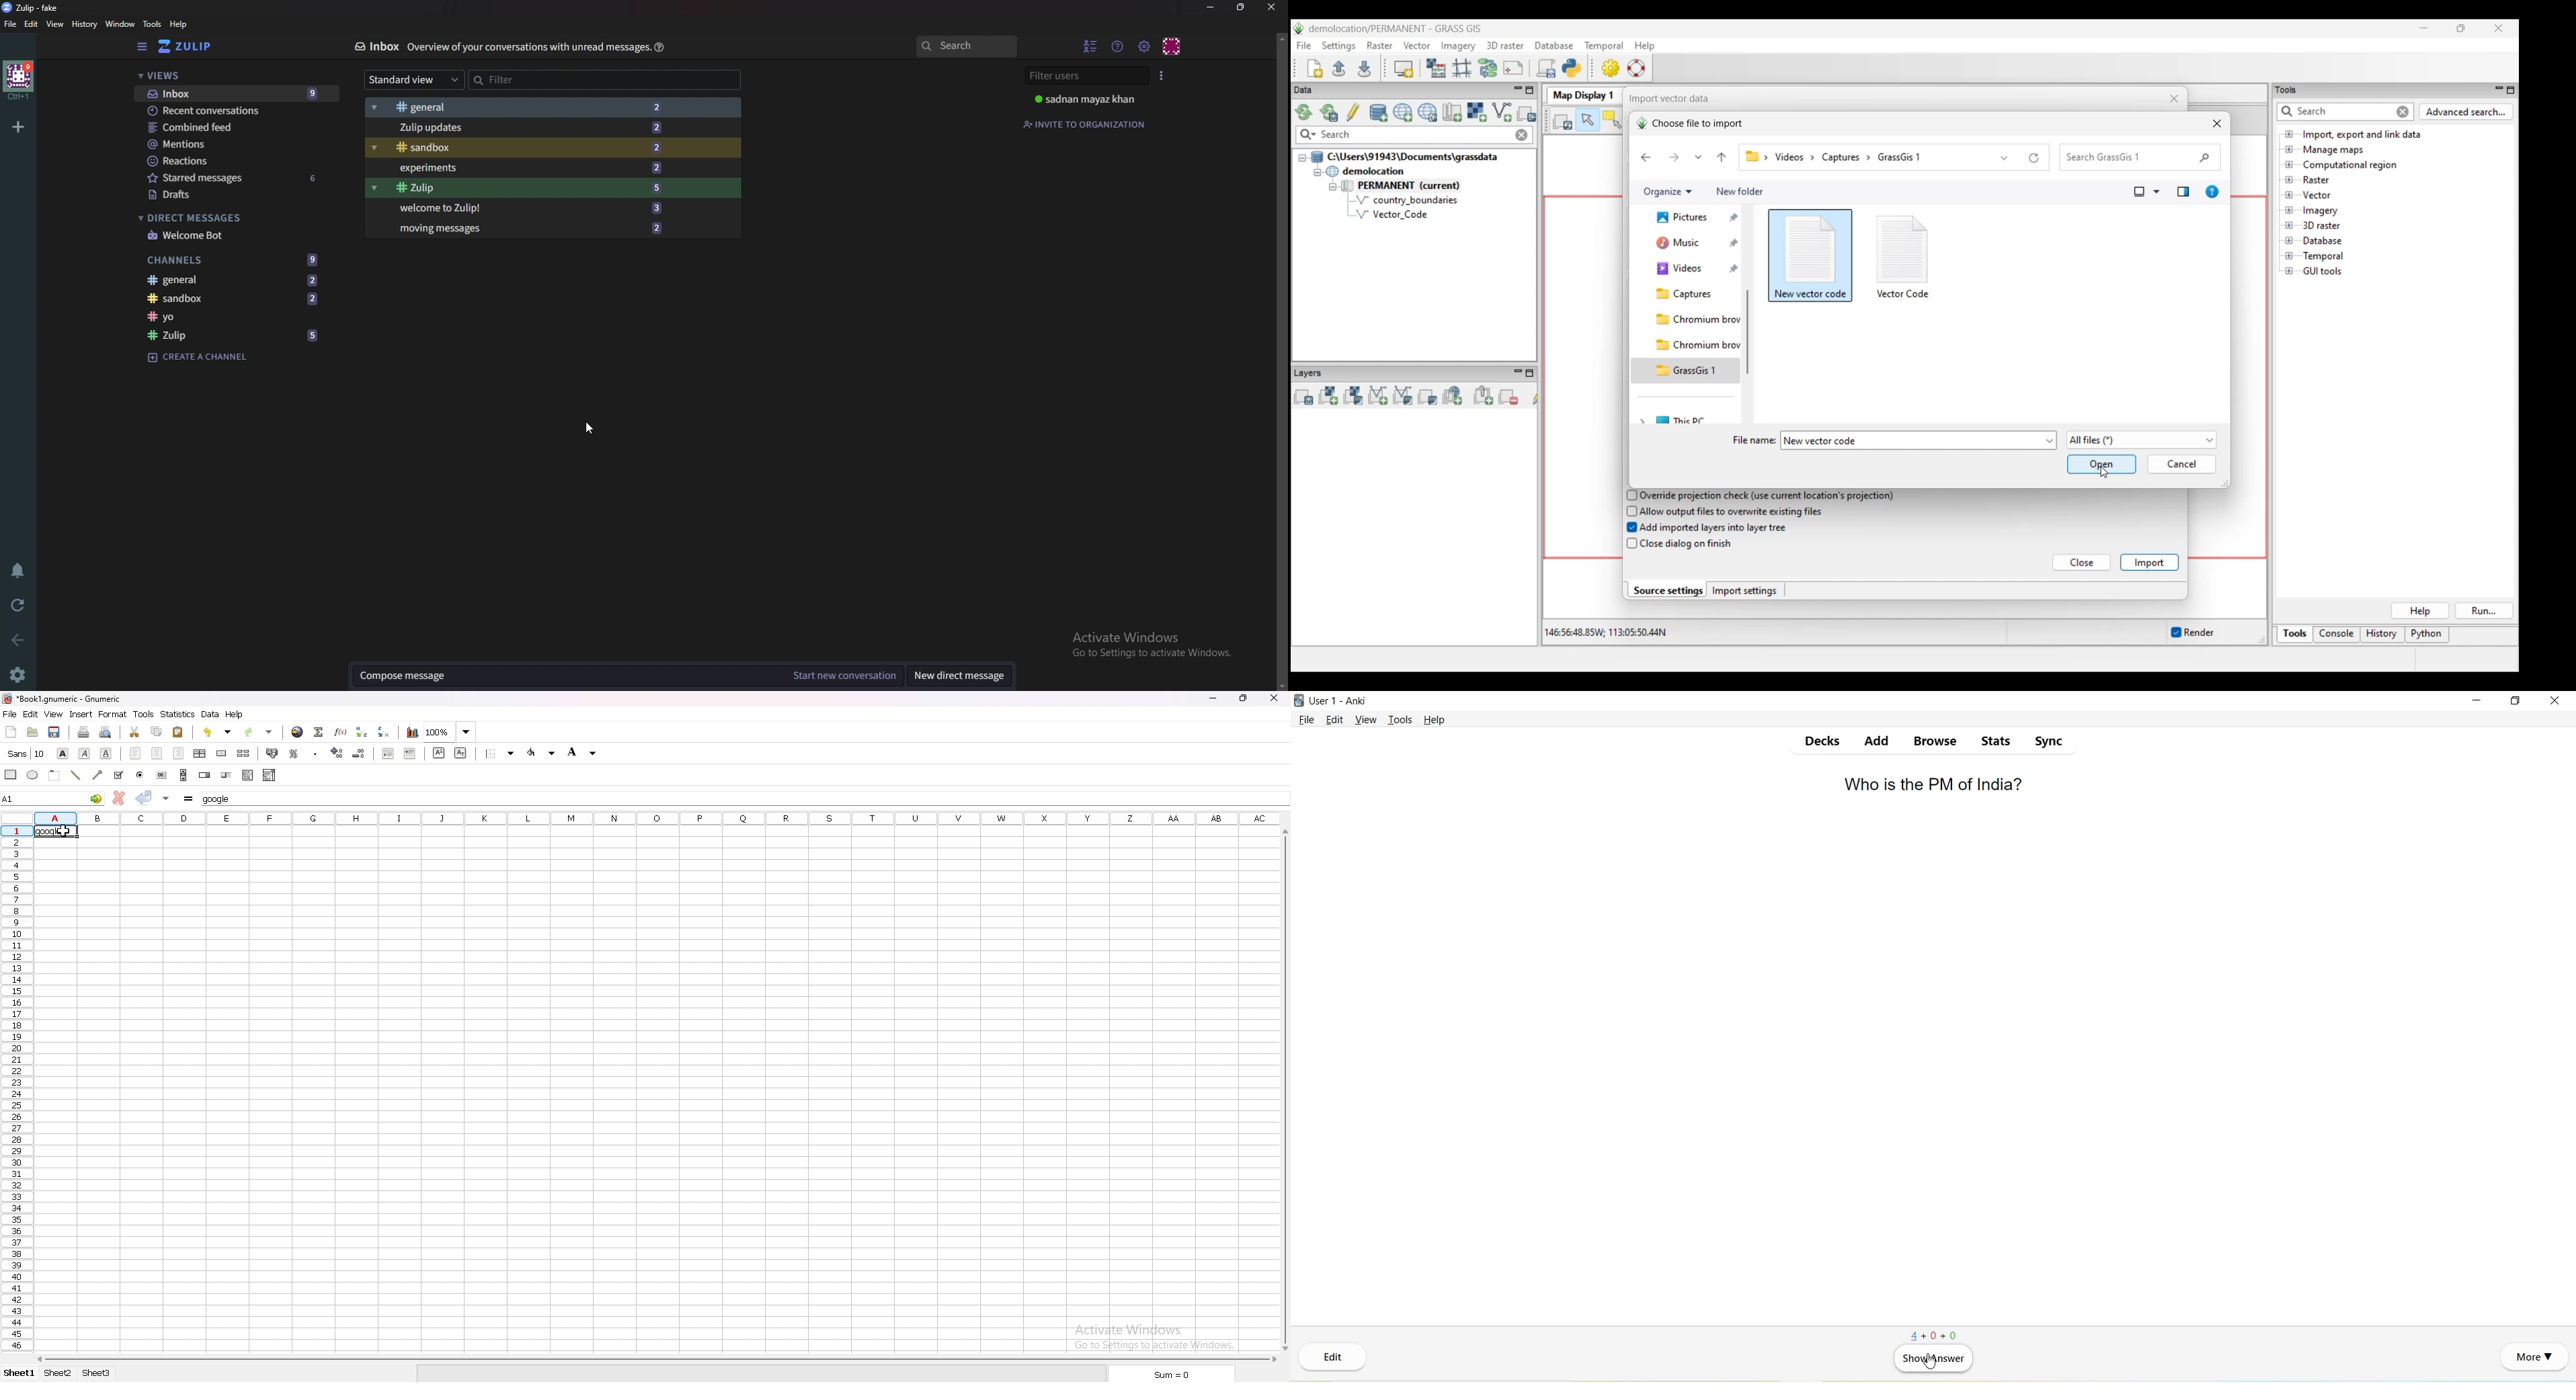 Image resolution: width=2576 pixels, height=1400 pixels. I want to click on Stats, so click(1996, 743).